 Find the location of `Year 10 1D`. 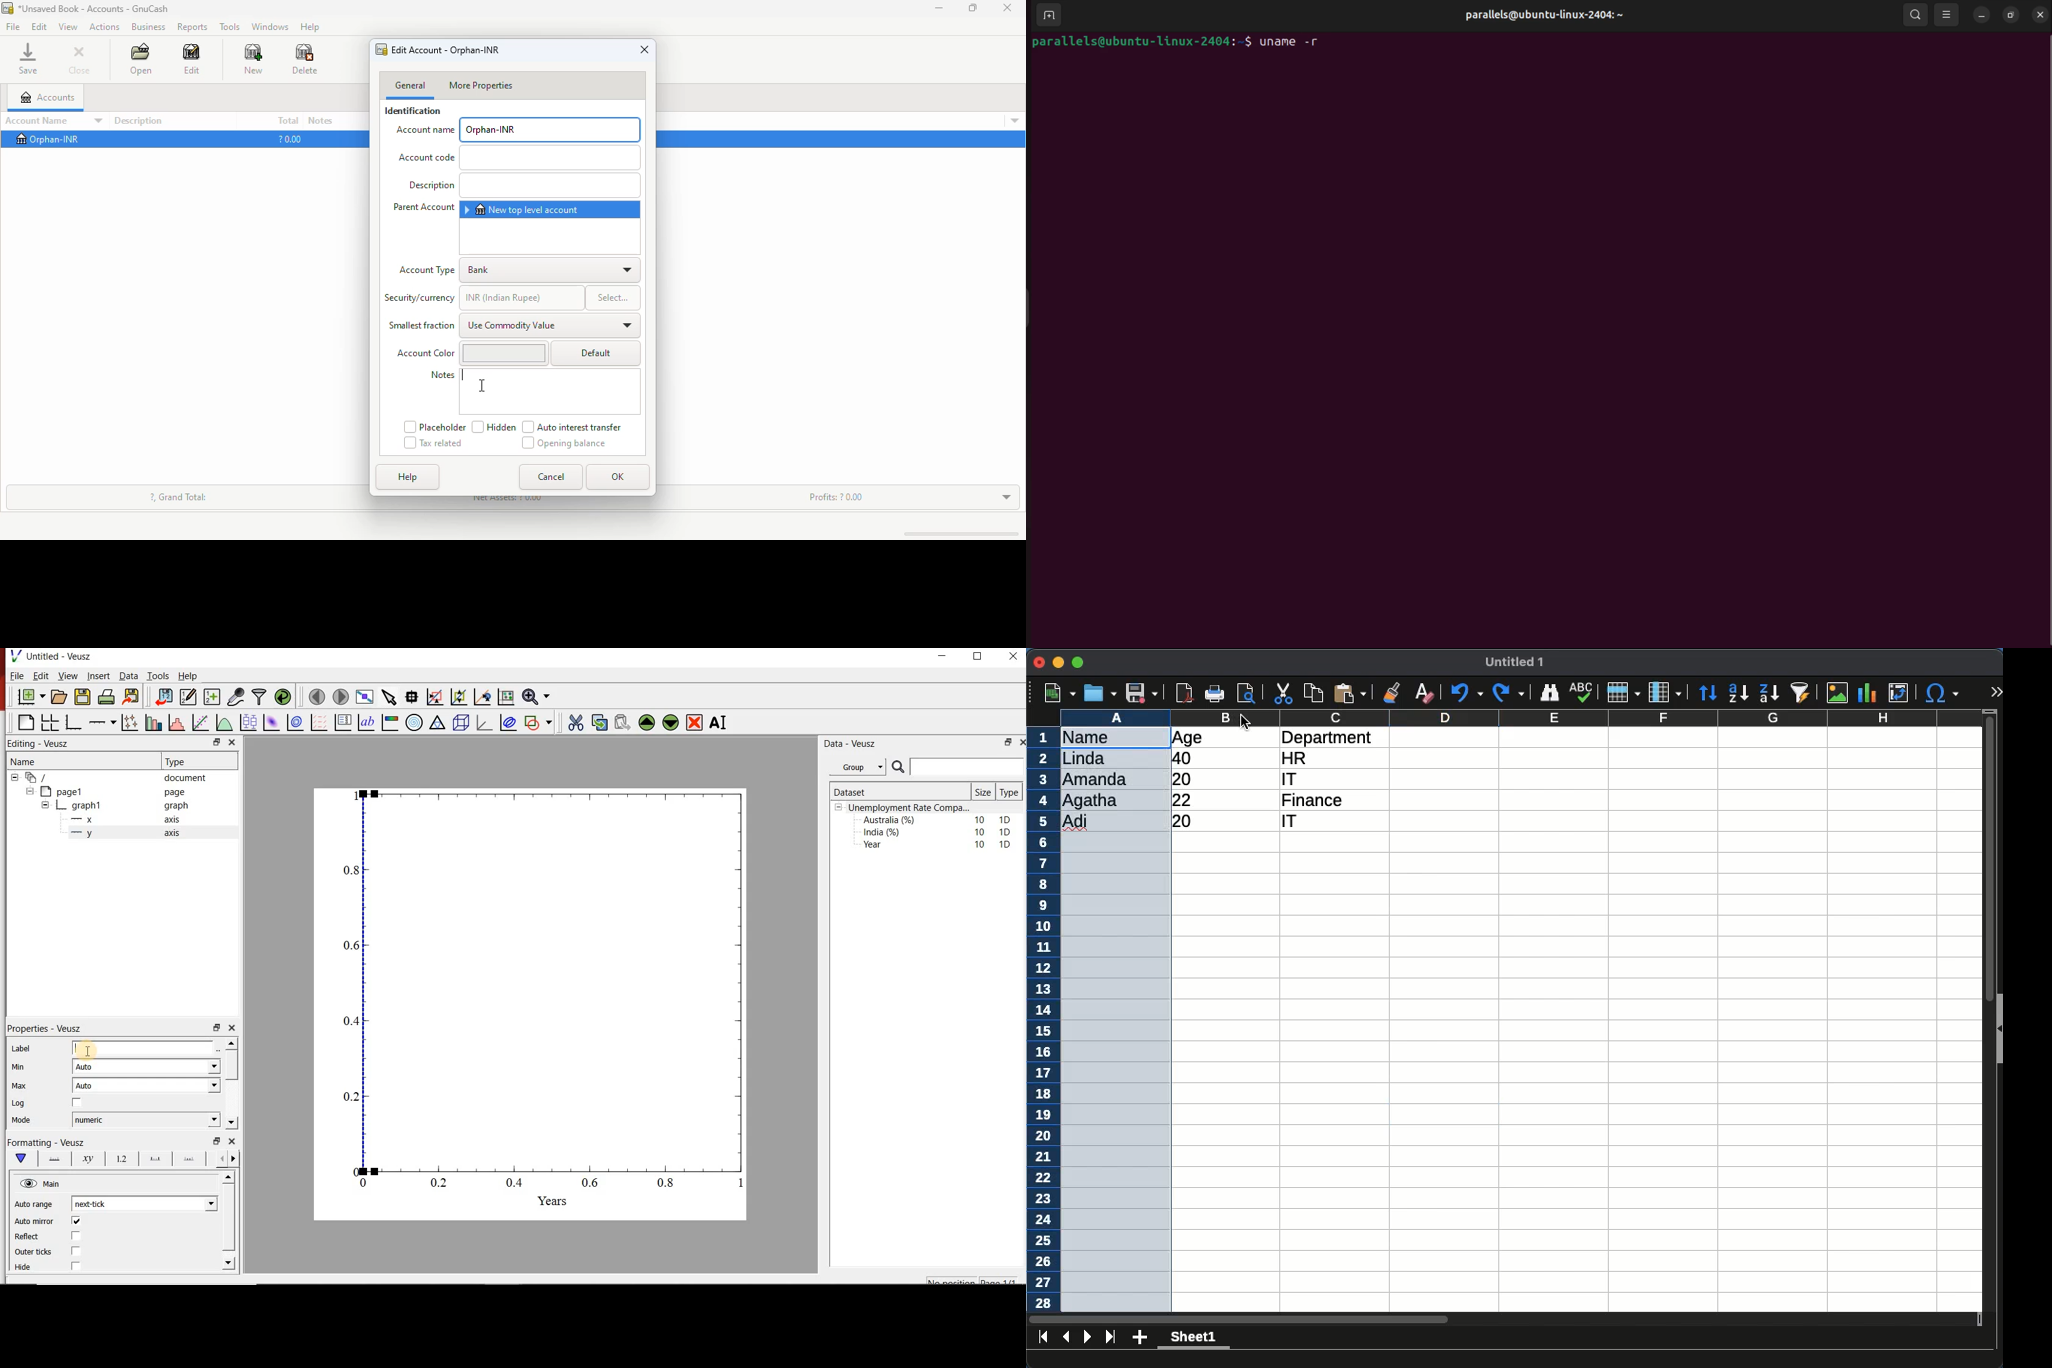

Year 10 1D is located at coordinates (941, 846).